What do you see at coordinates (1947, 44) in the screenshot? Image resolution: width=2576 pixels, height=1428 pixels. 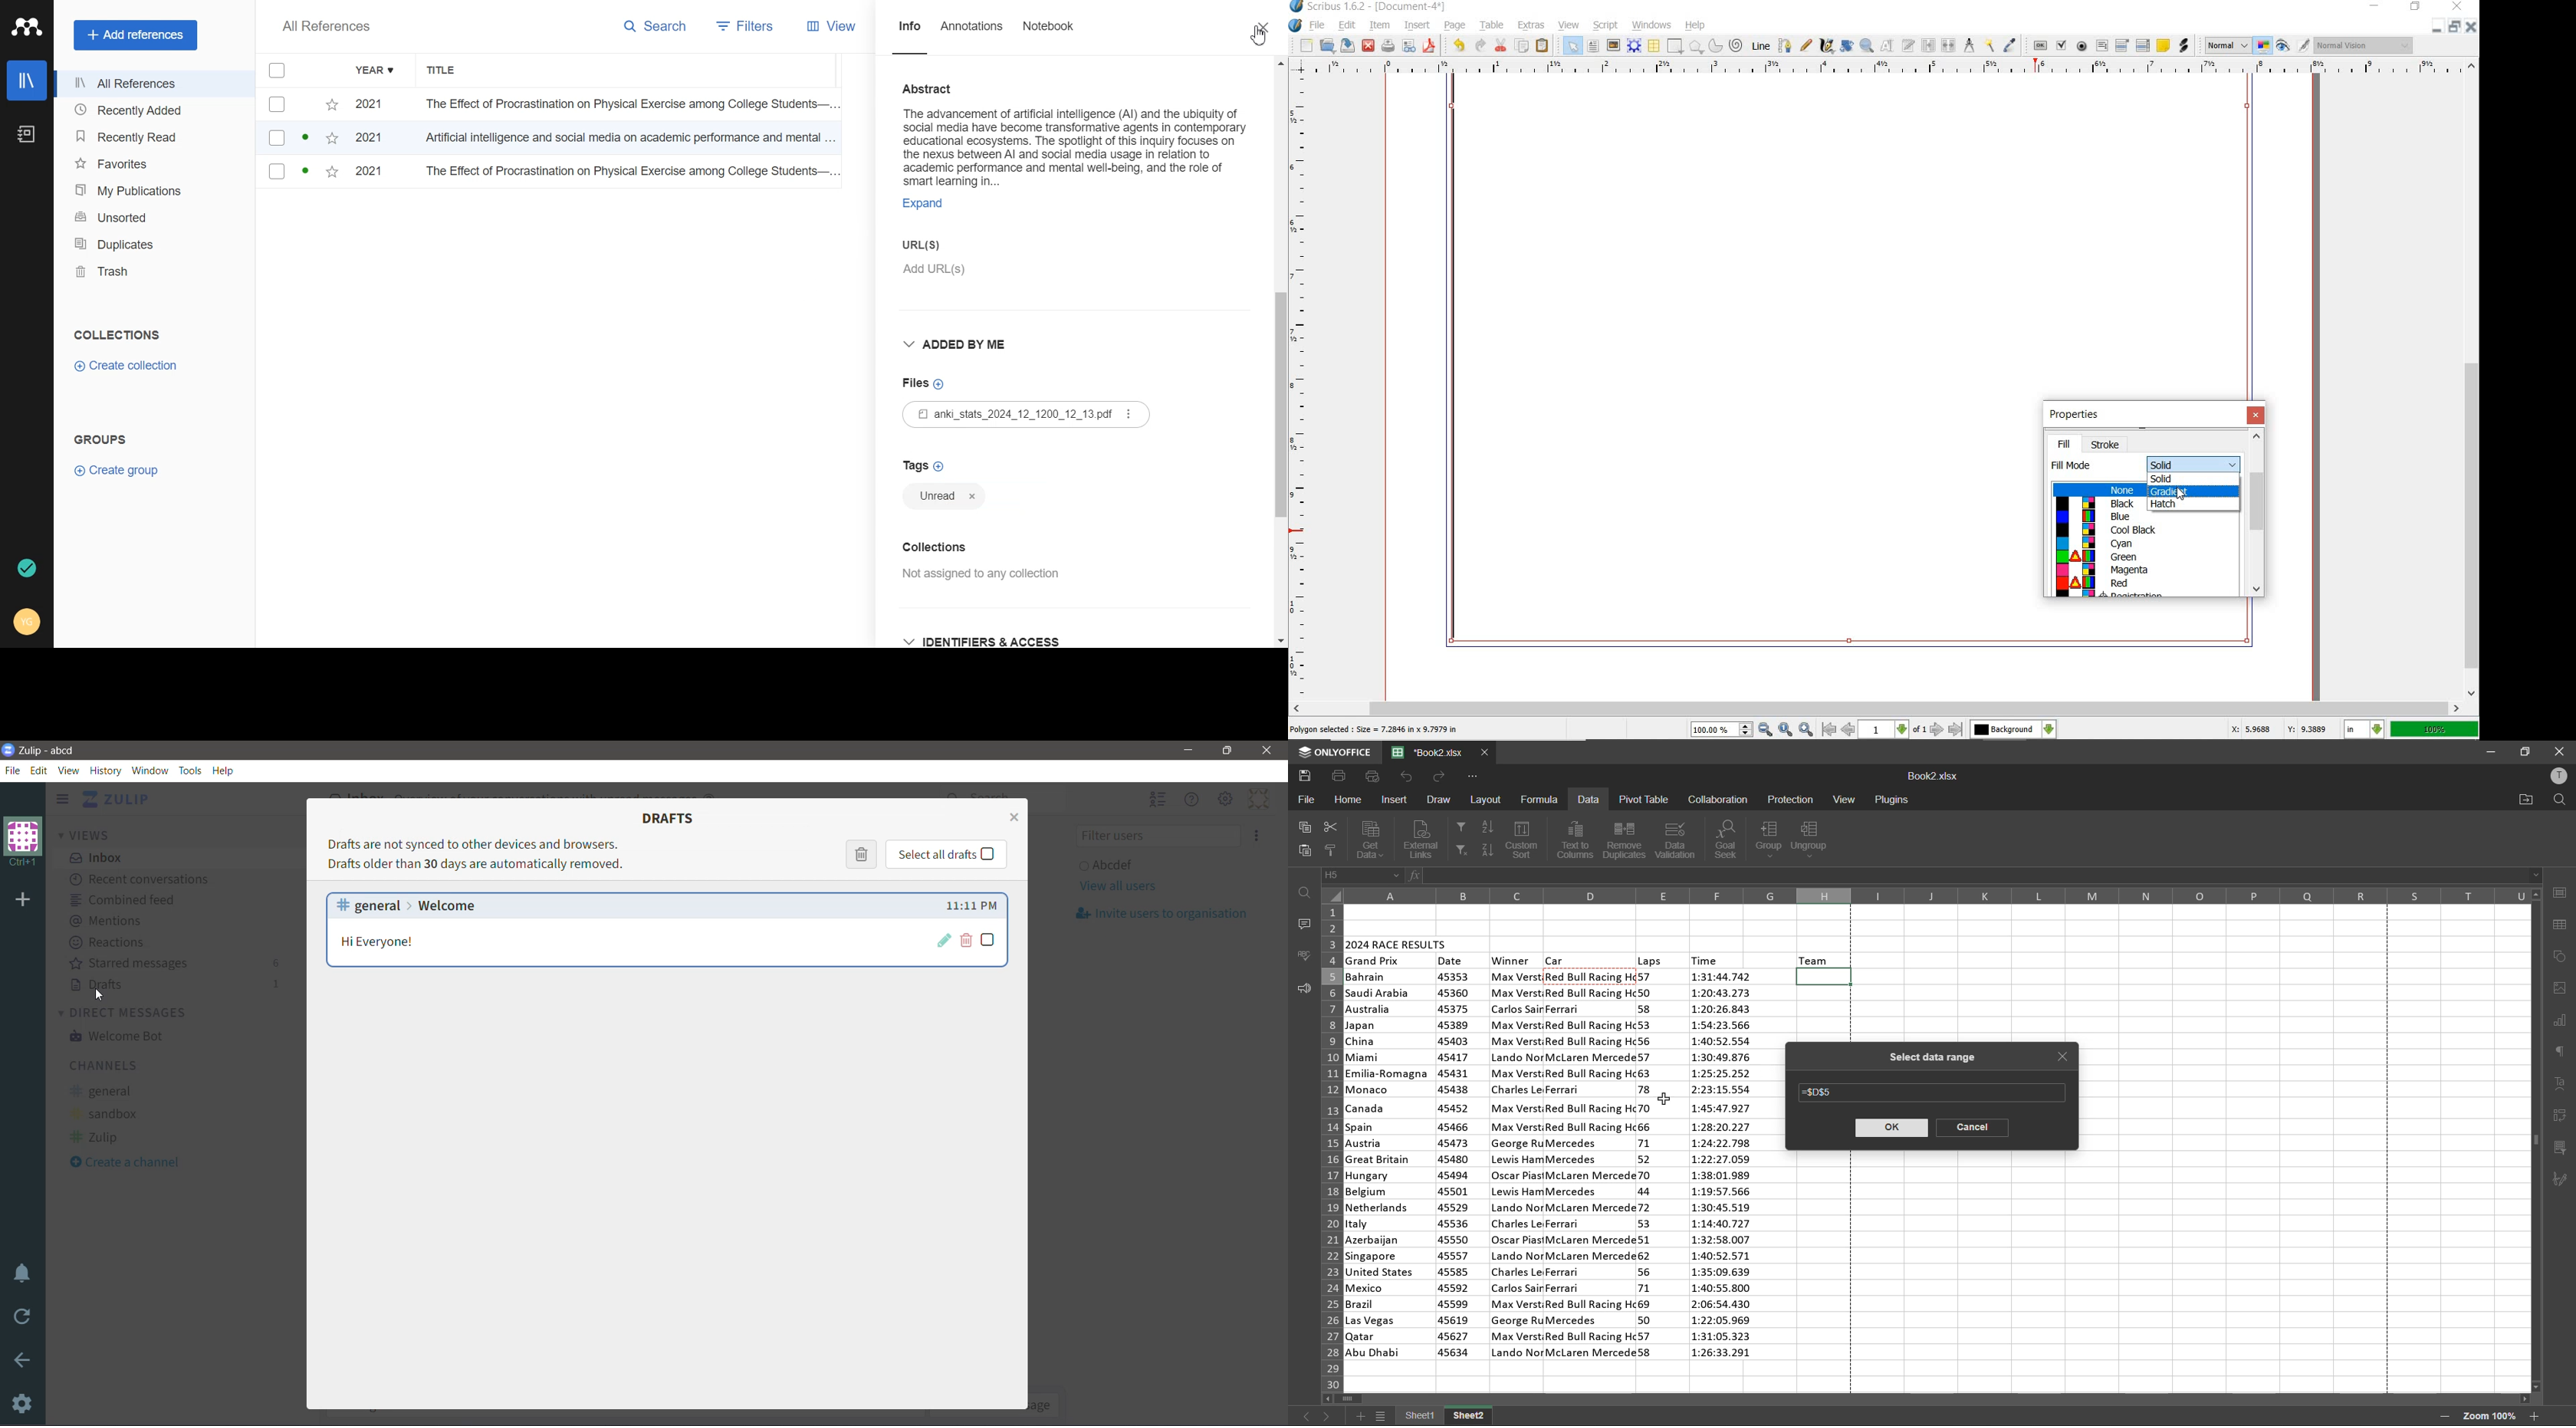 I see `unlink text frames` at bounding box center [1947, 44].